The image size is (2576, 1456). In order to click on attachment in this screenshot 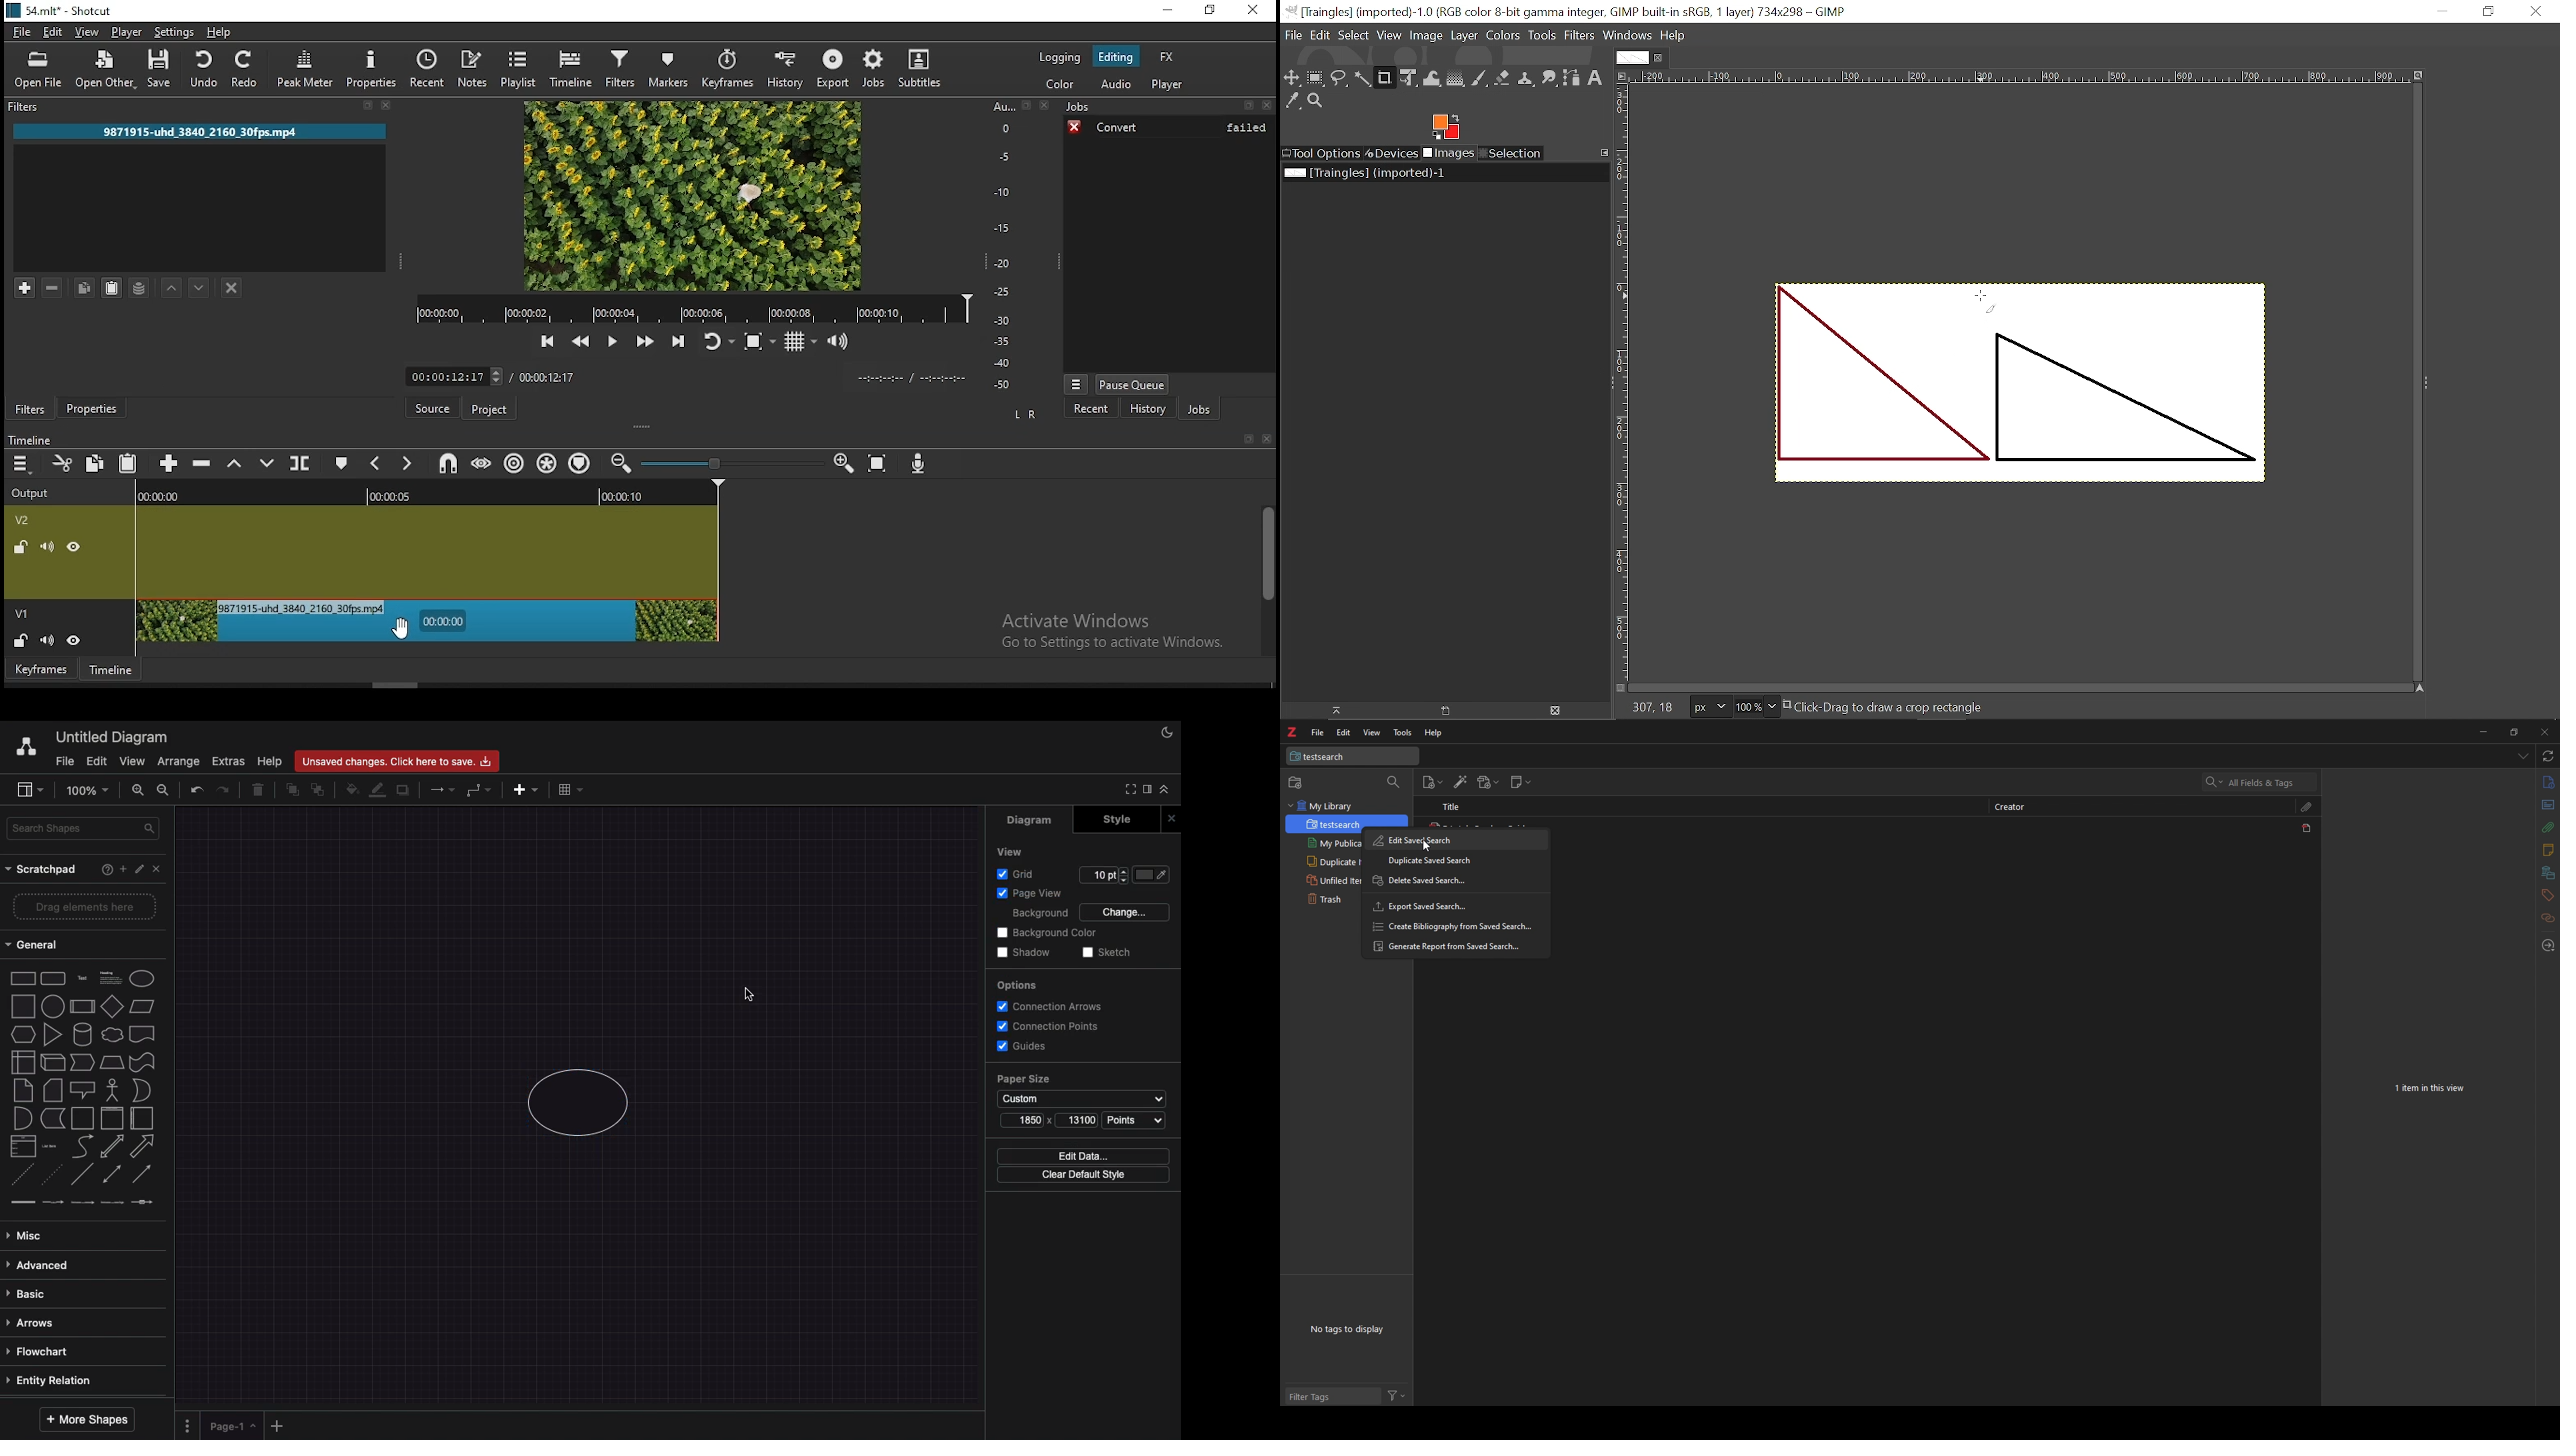, I will do `click(2549, 827)`.